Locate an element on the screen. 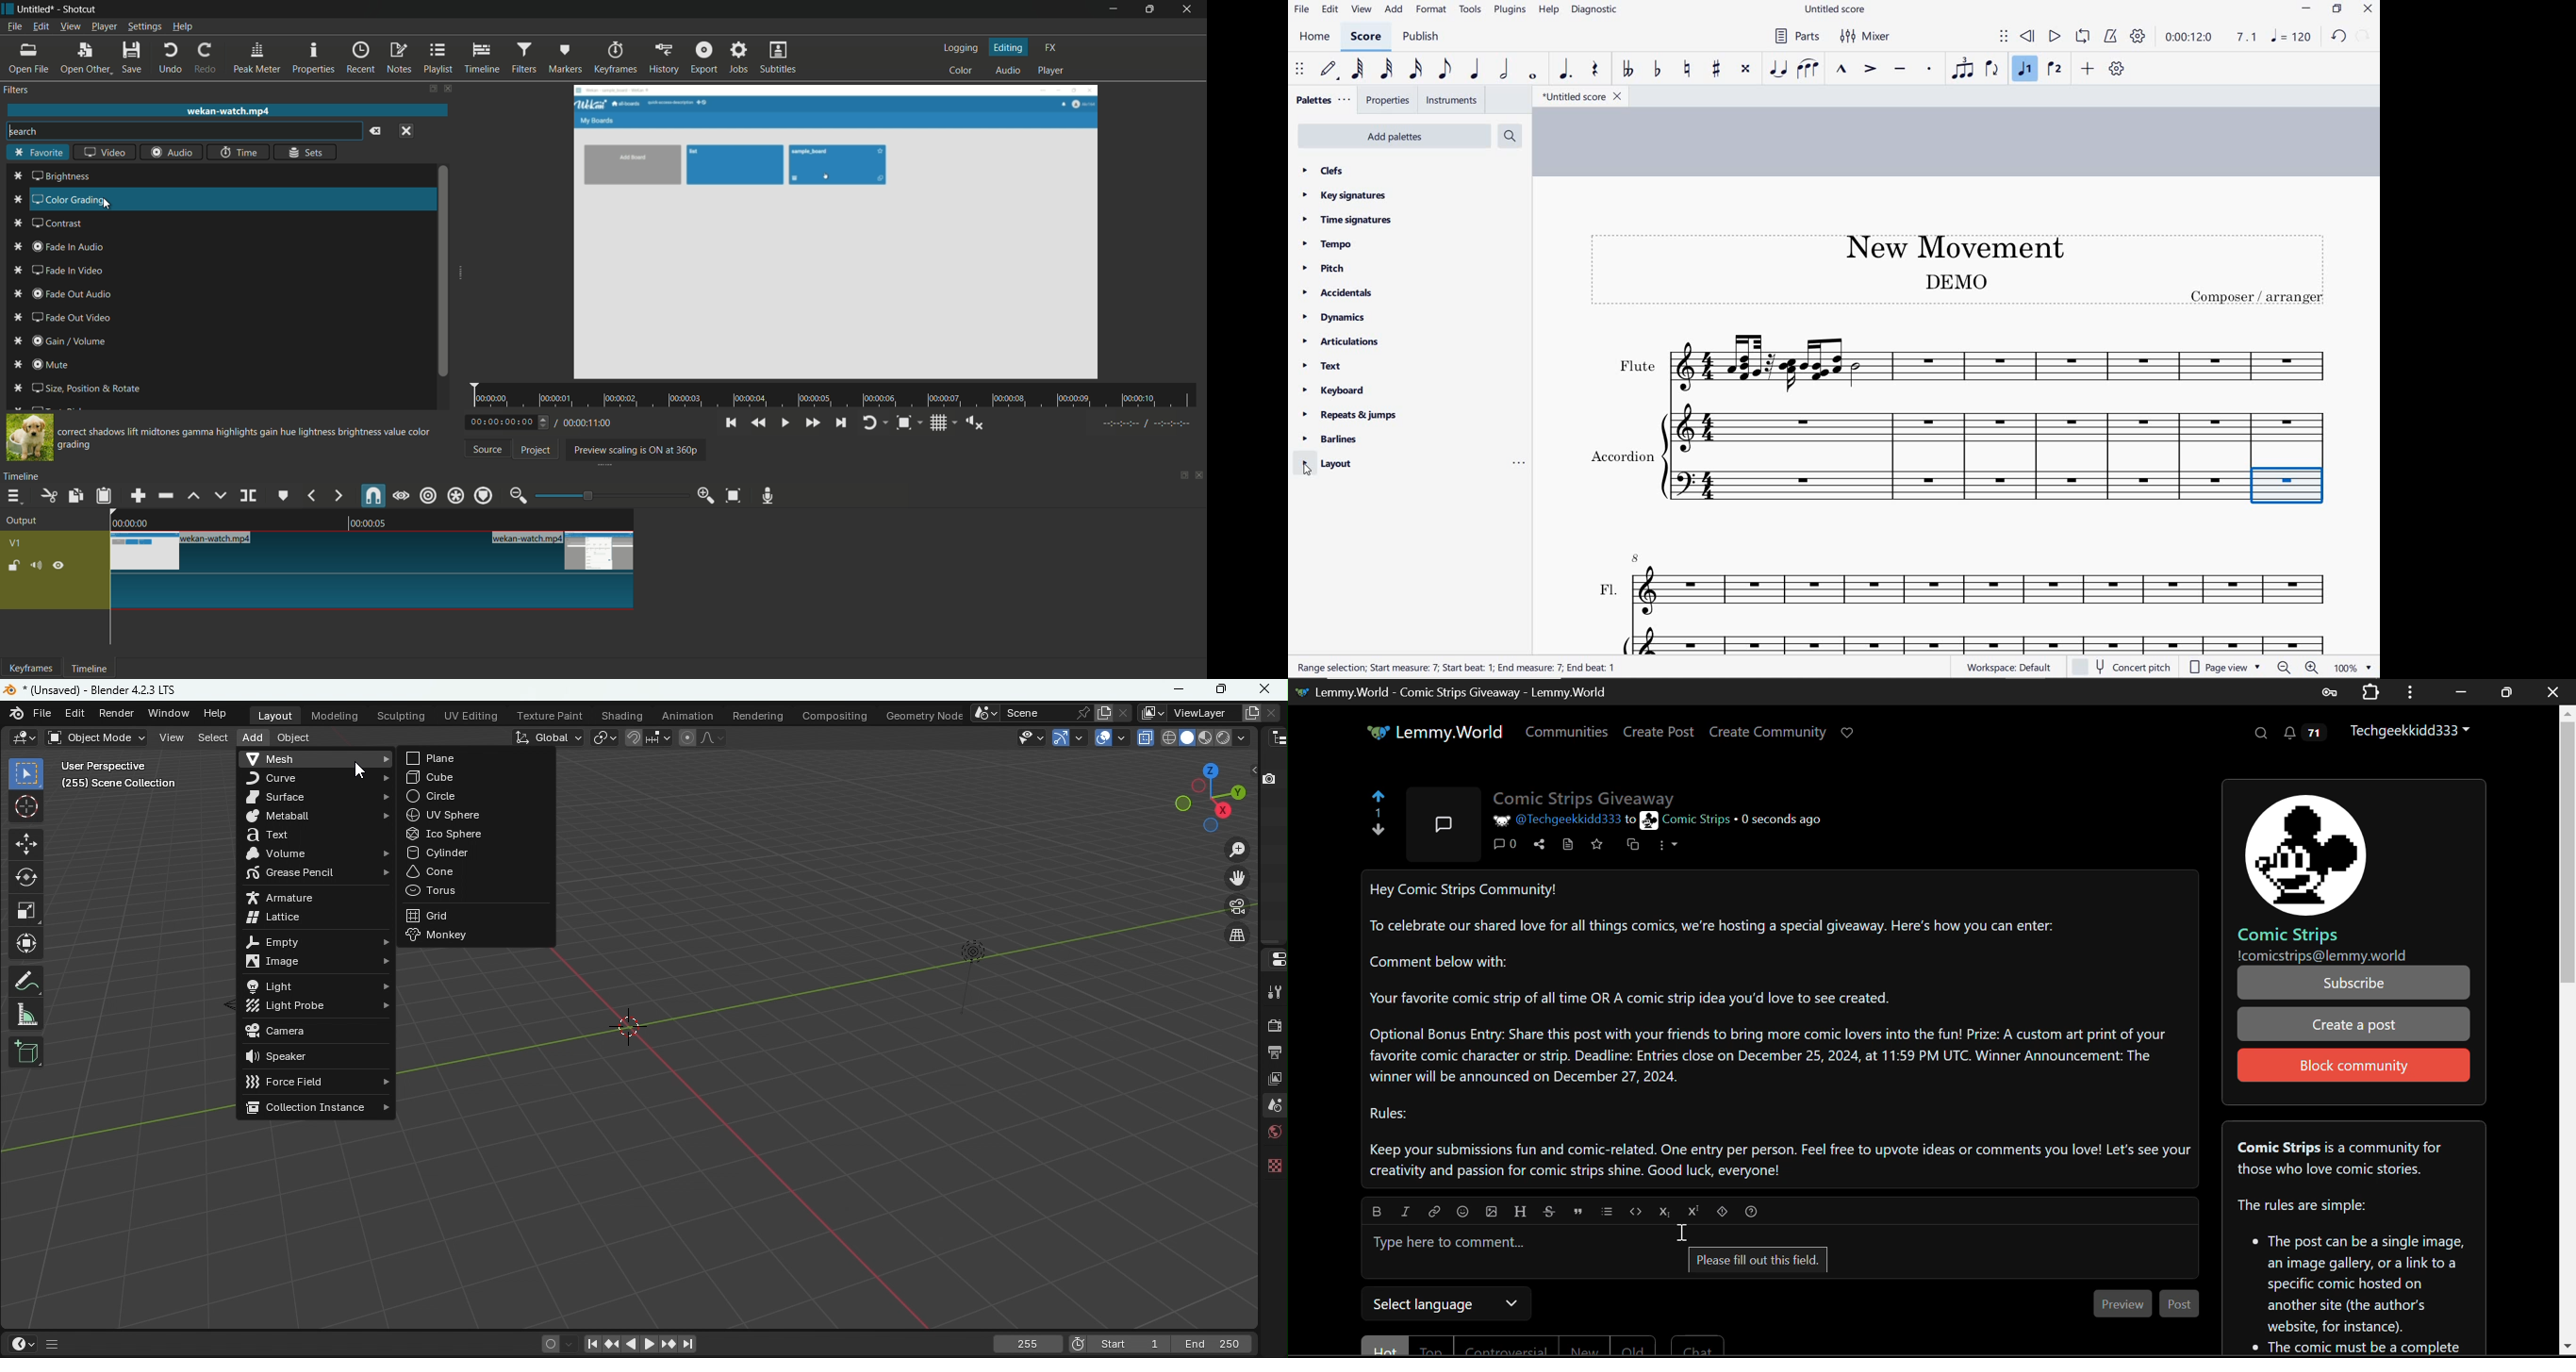  scroll bar is located at coordinates (443, 272).